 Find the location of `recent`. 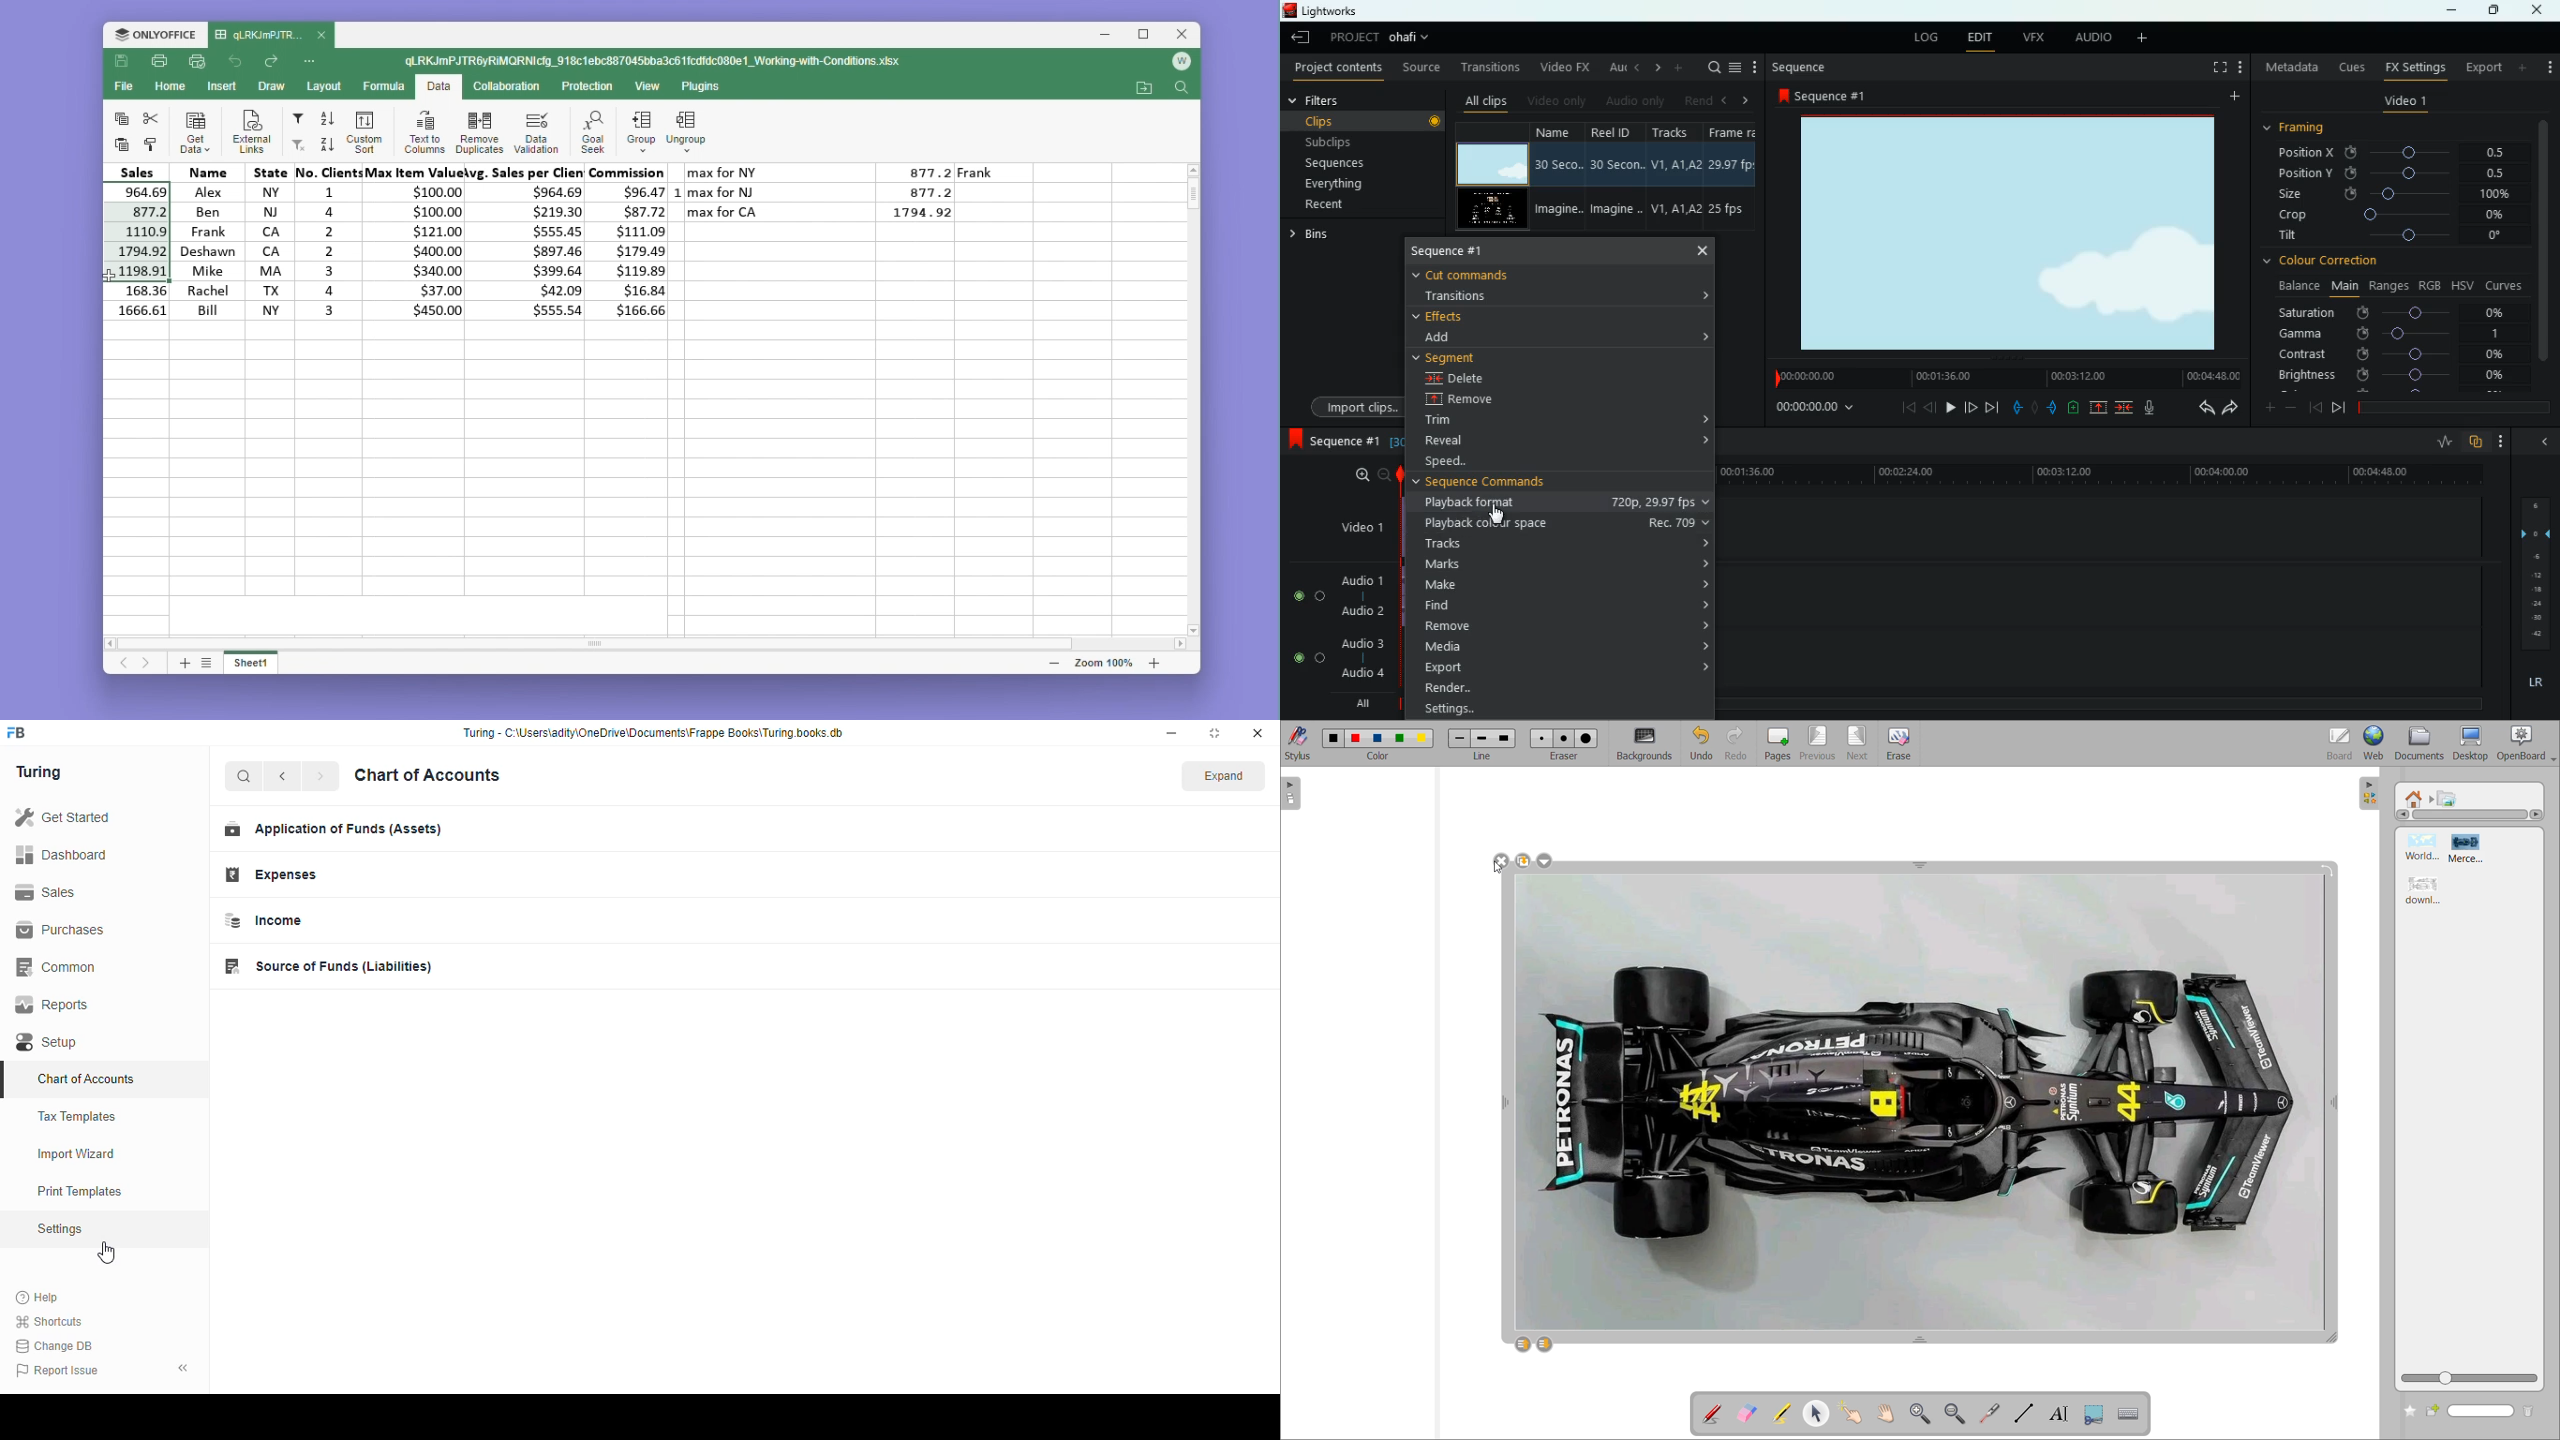

recent is located at coordinates (1330, 207).